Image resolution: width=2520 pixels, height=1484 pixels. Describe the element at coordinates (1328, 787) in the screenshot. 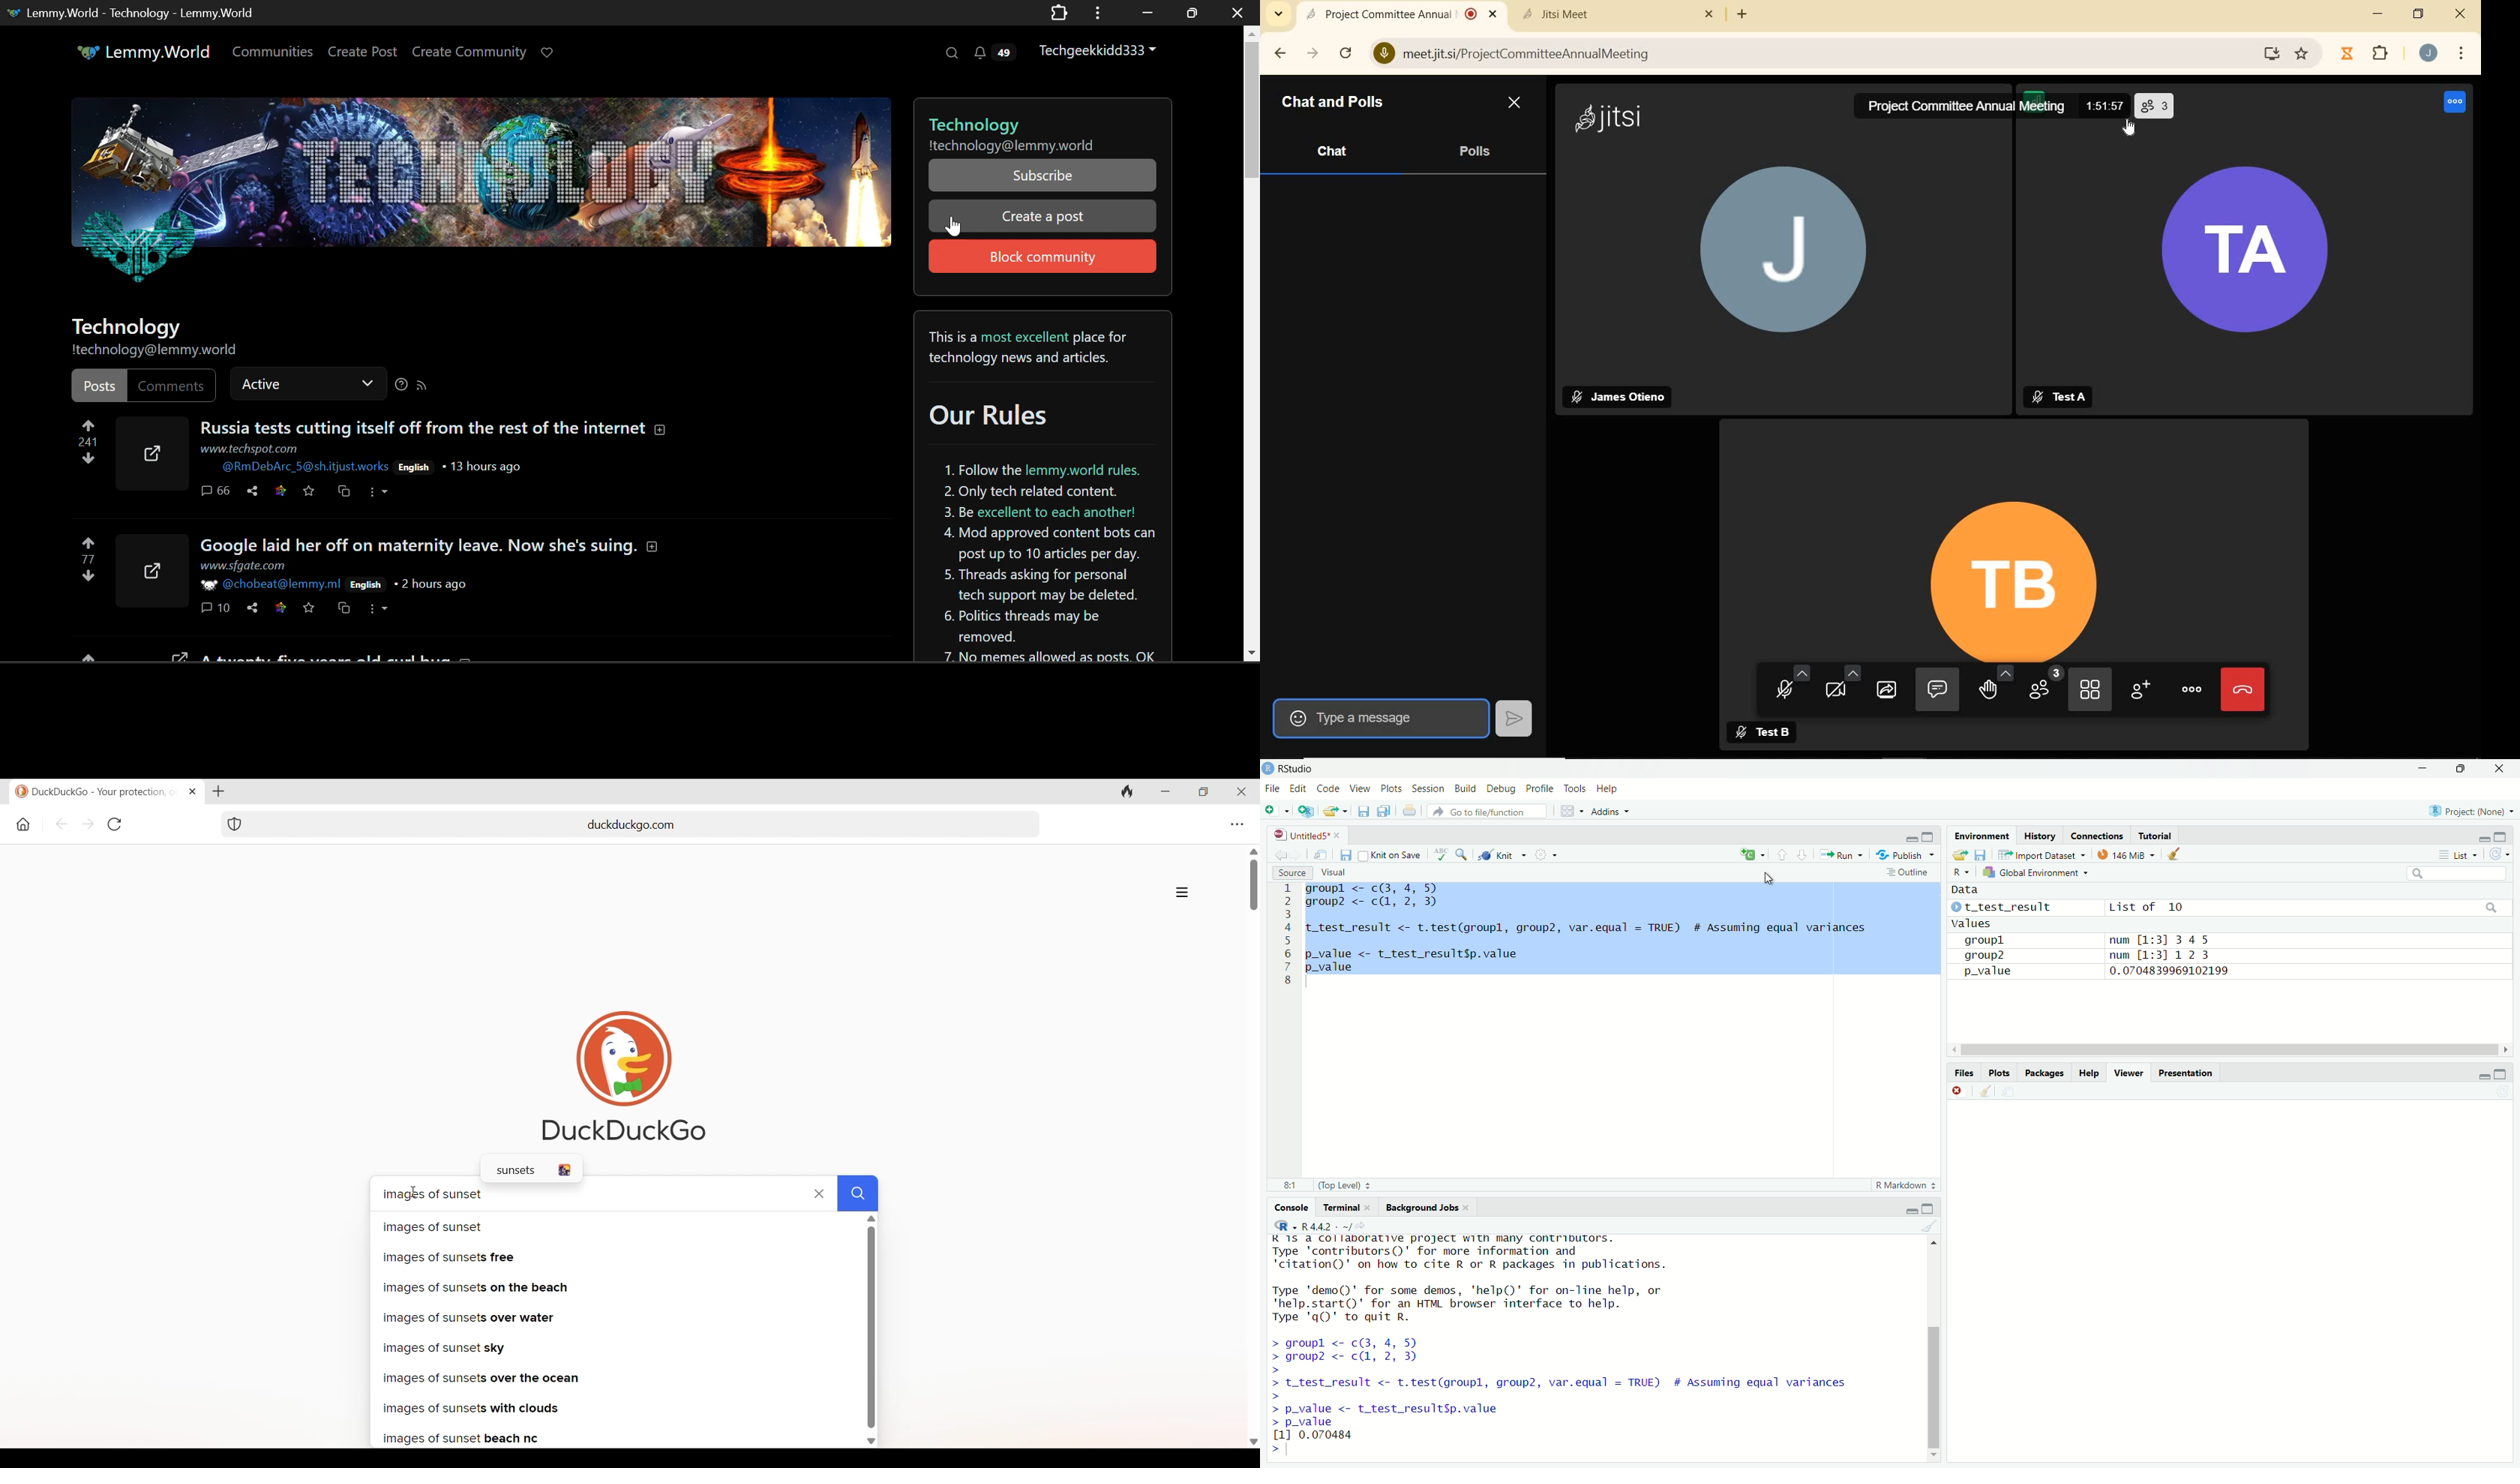

I see `Code` at that location.